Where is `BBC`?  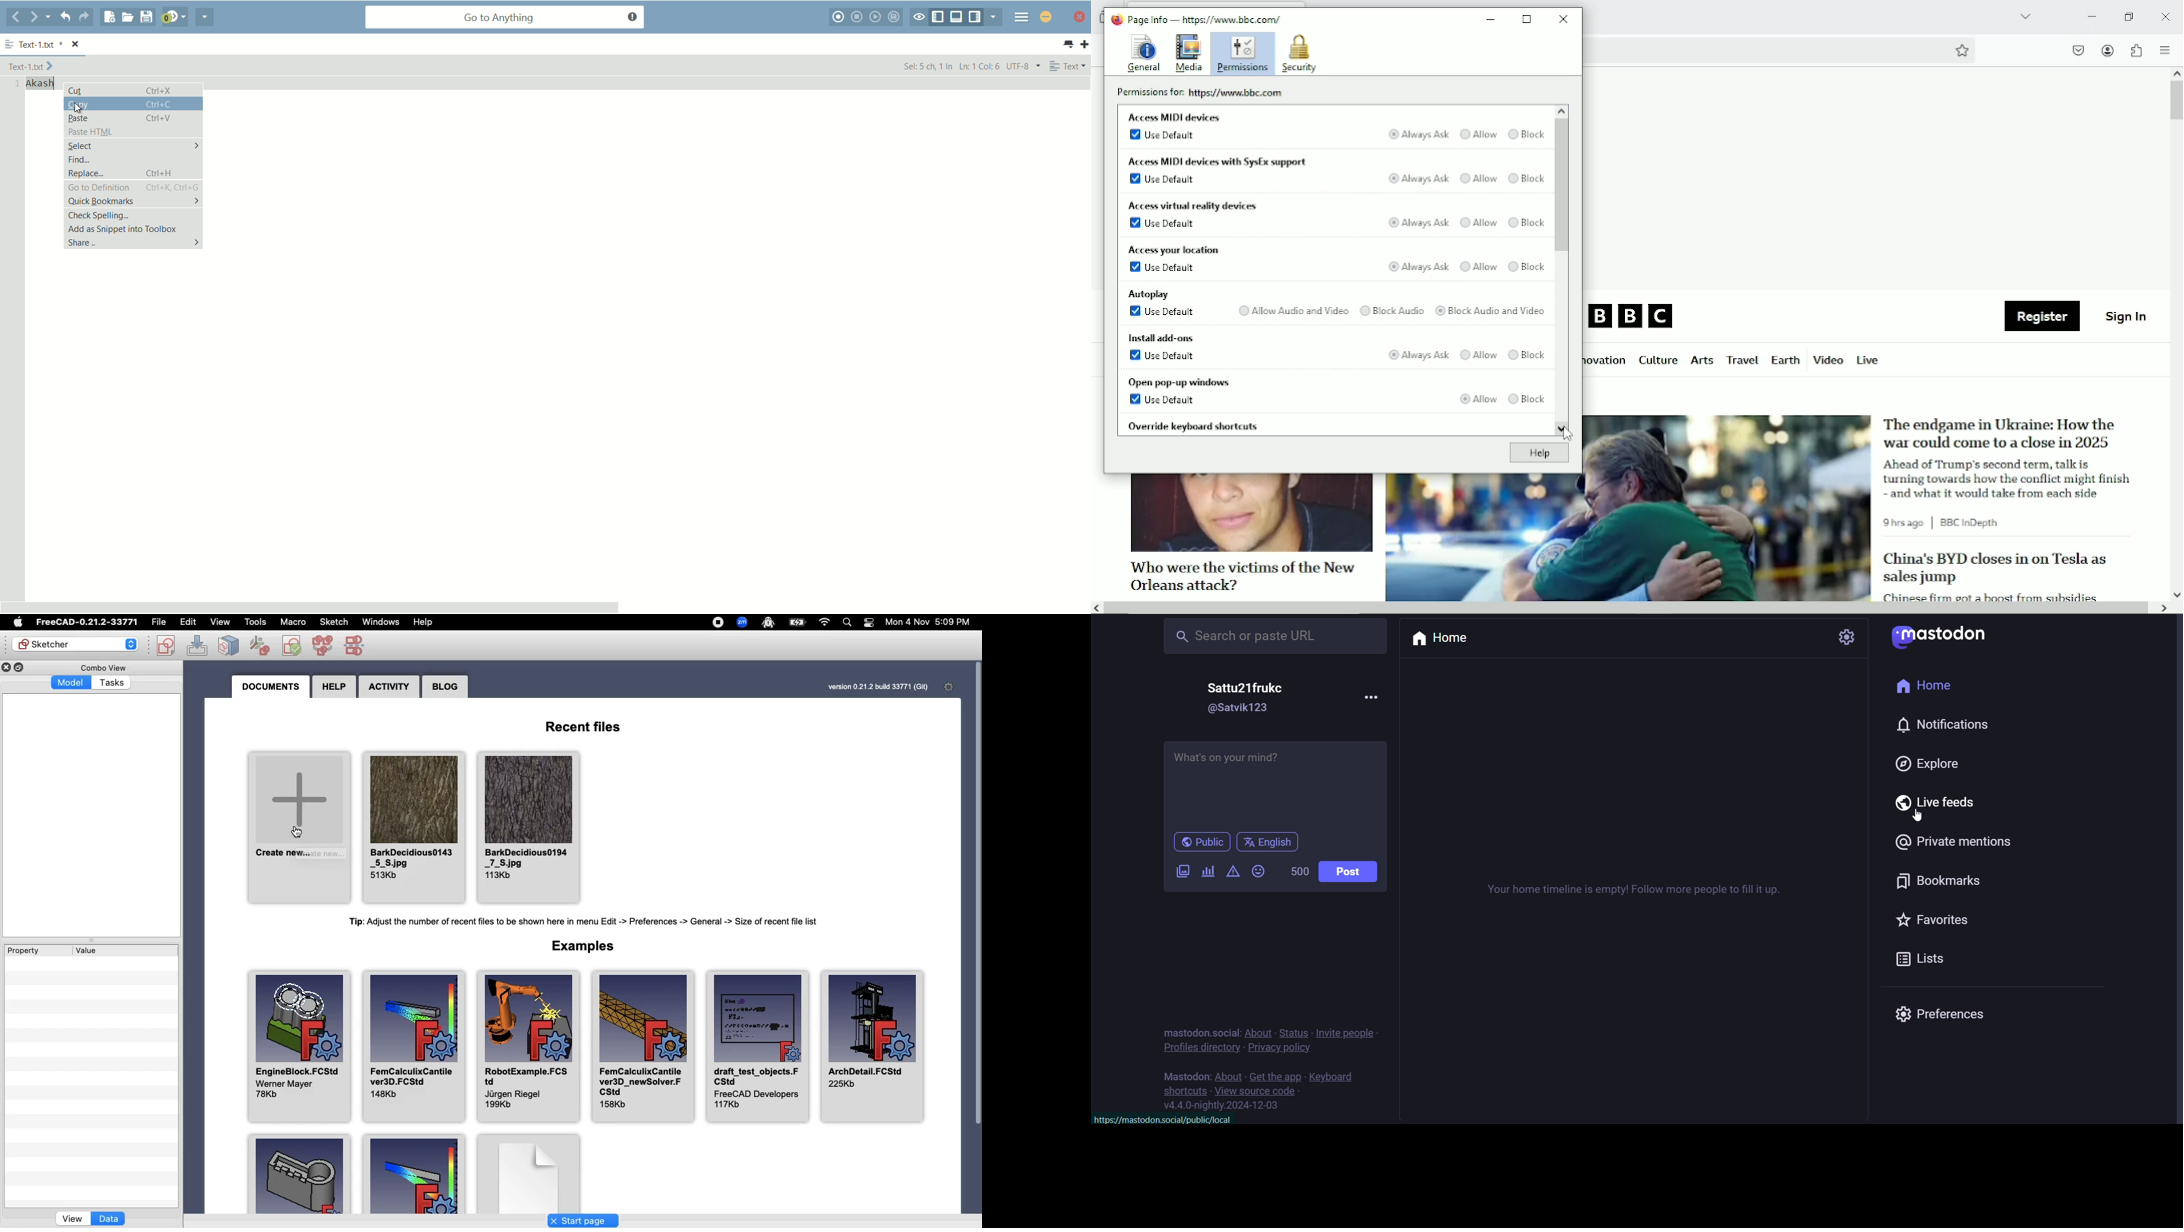 BBC is located at coordinates (1632, 317).